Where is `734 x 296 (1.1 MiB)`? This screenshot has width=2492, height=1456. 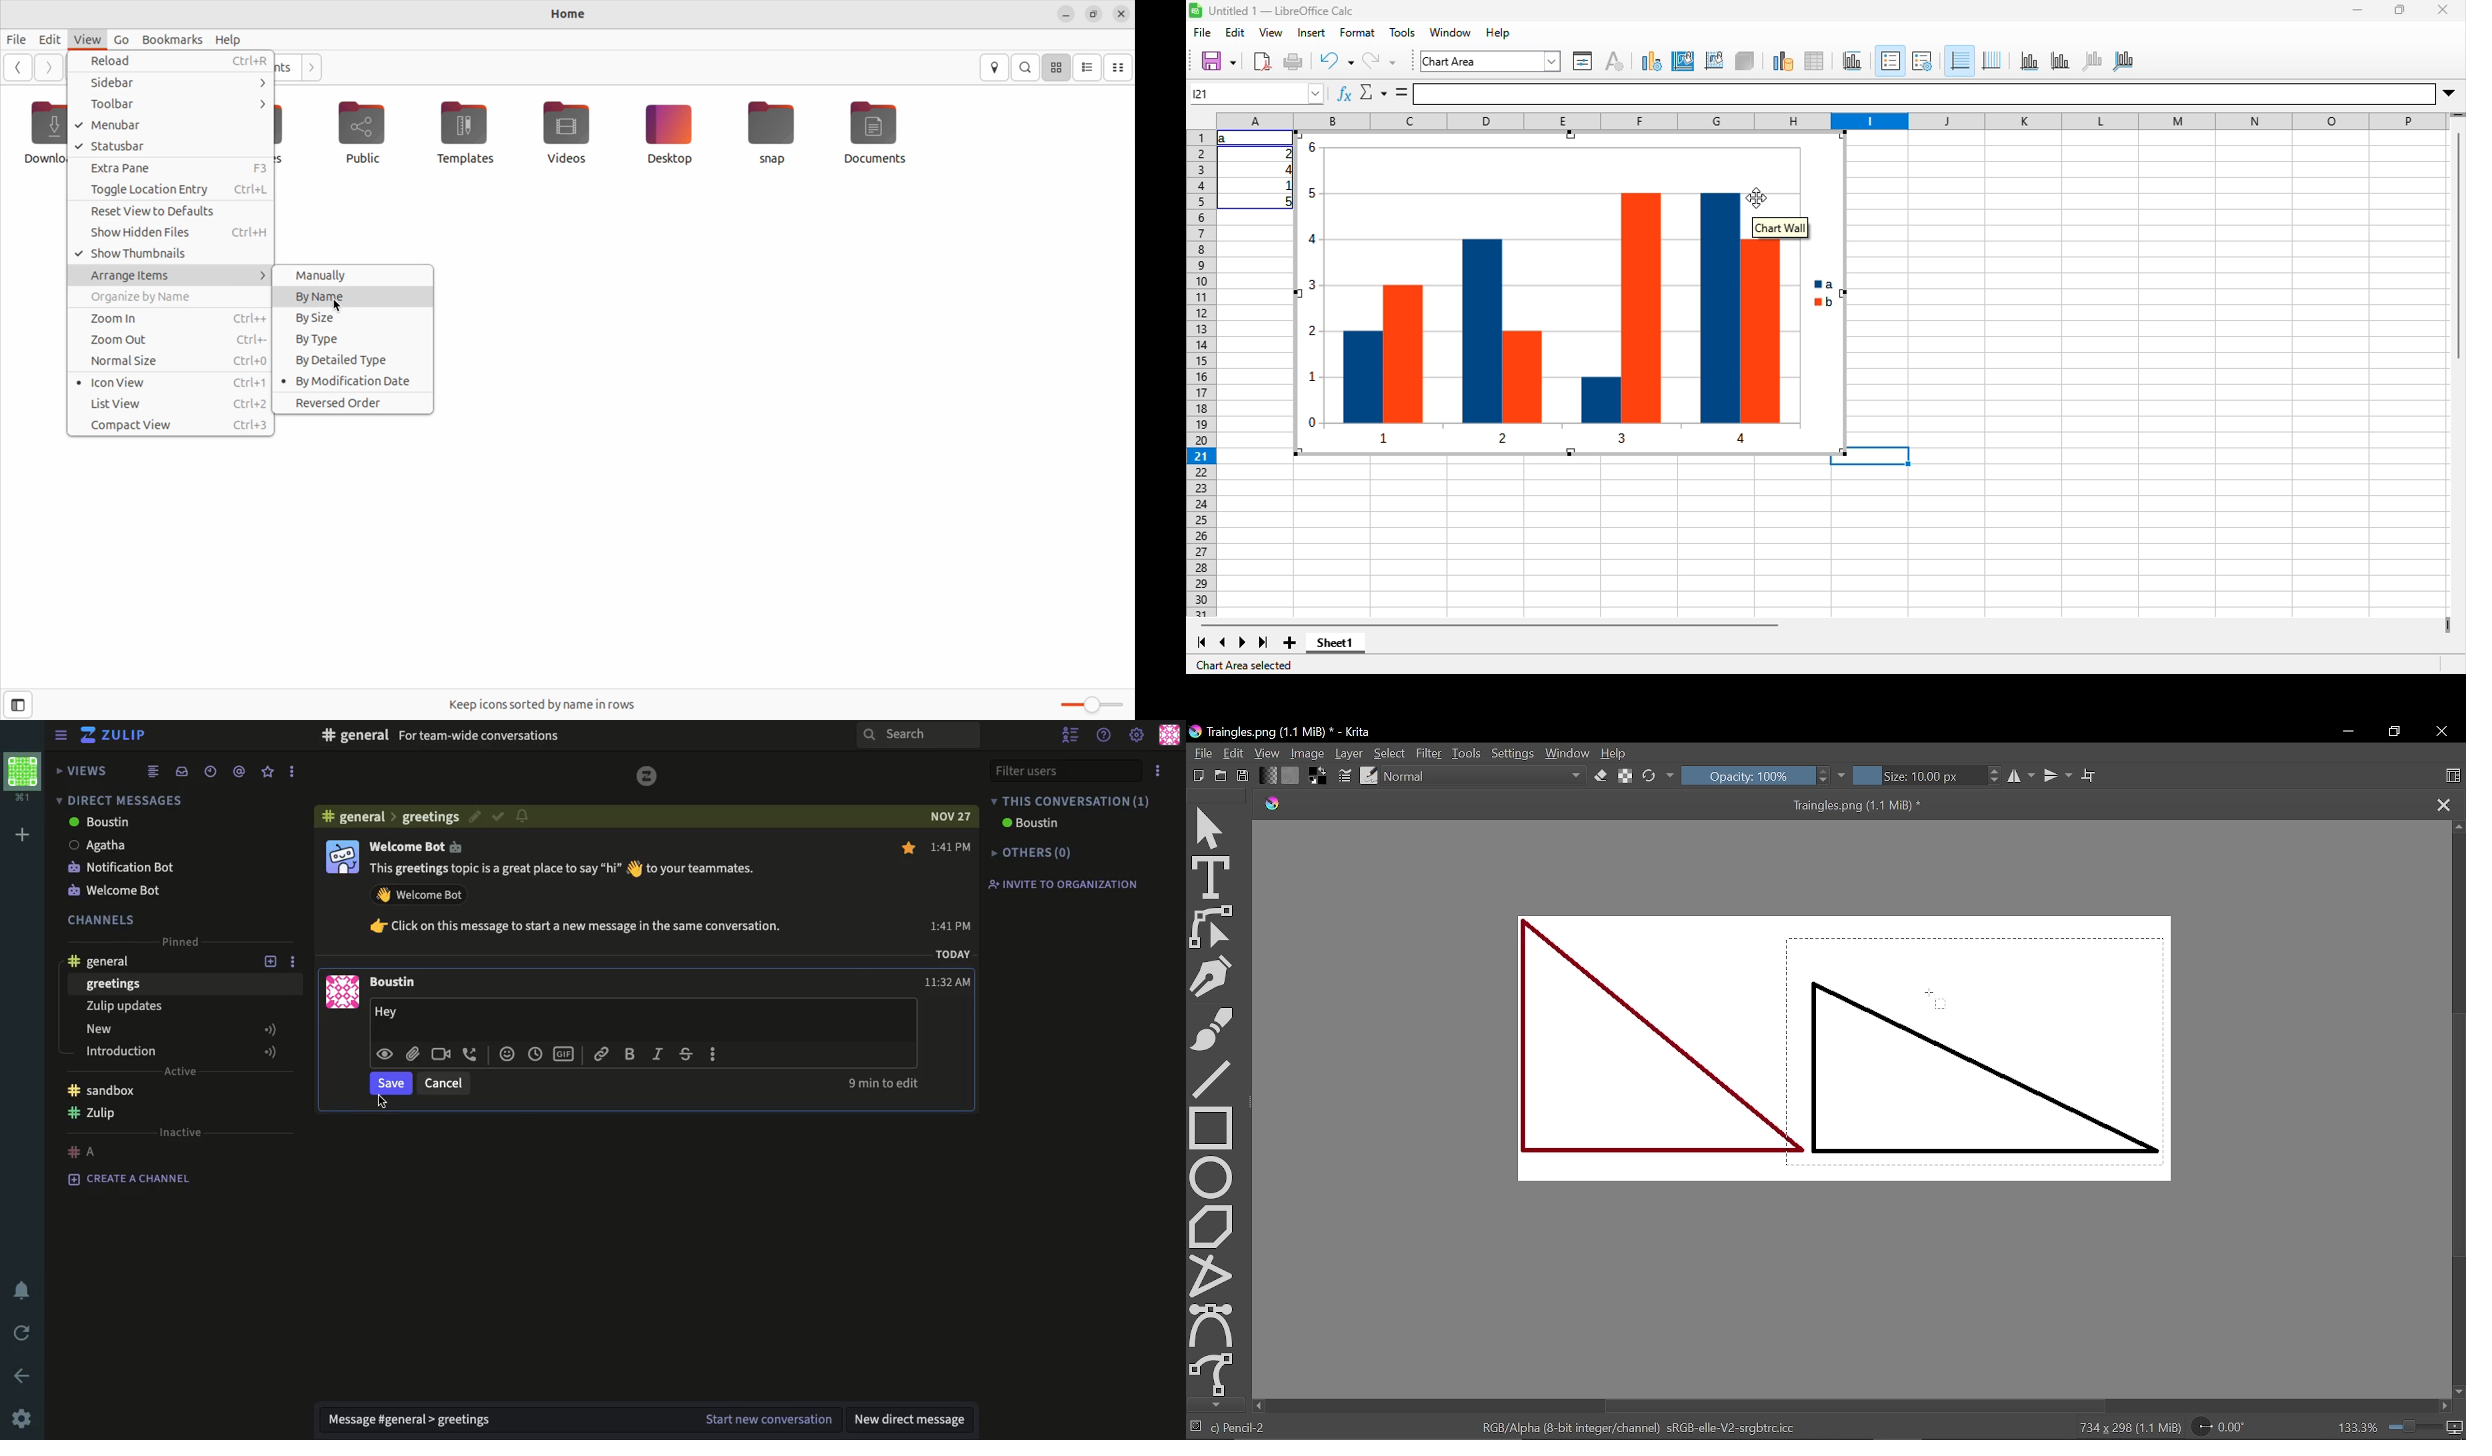
734 x 296 (1.1 MiB) is located at coordinates (2126, 1427).